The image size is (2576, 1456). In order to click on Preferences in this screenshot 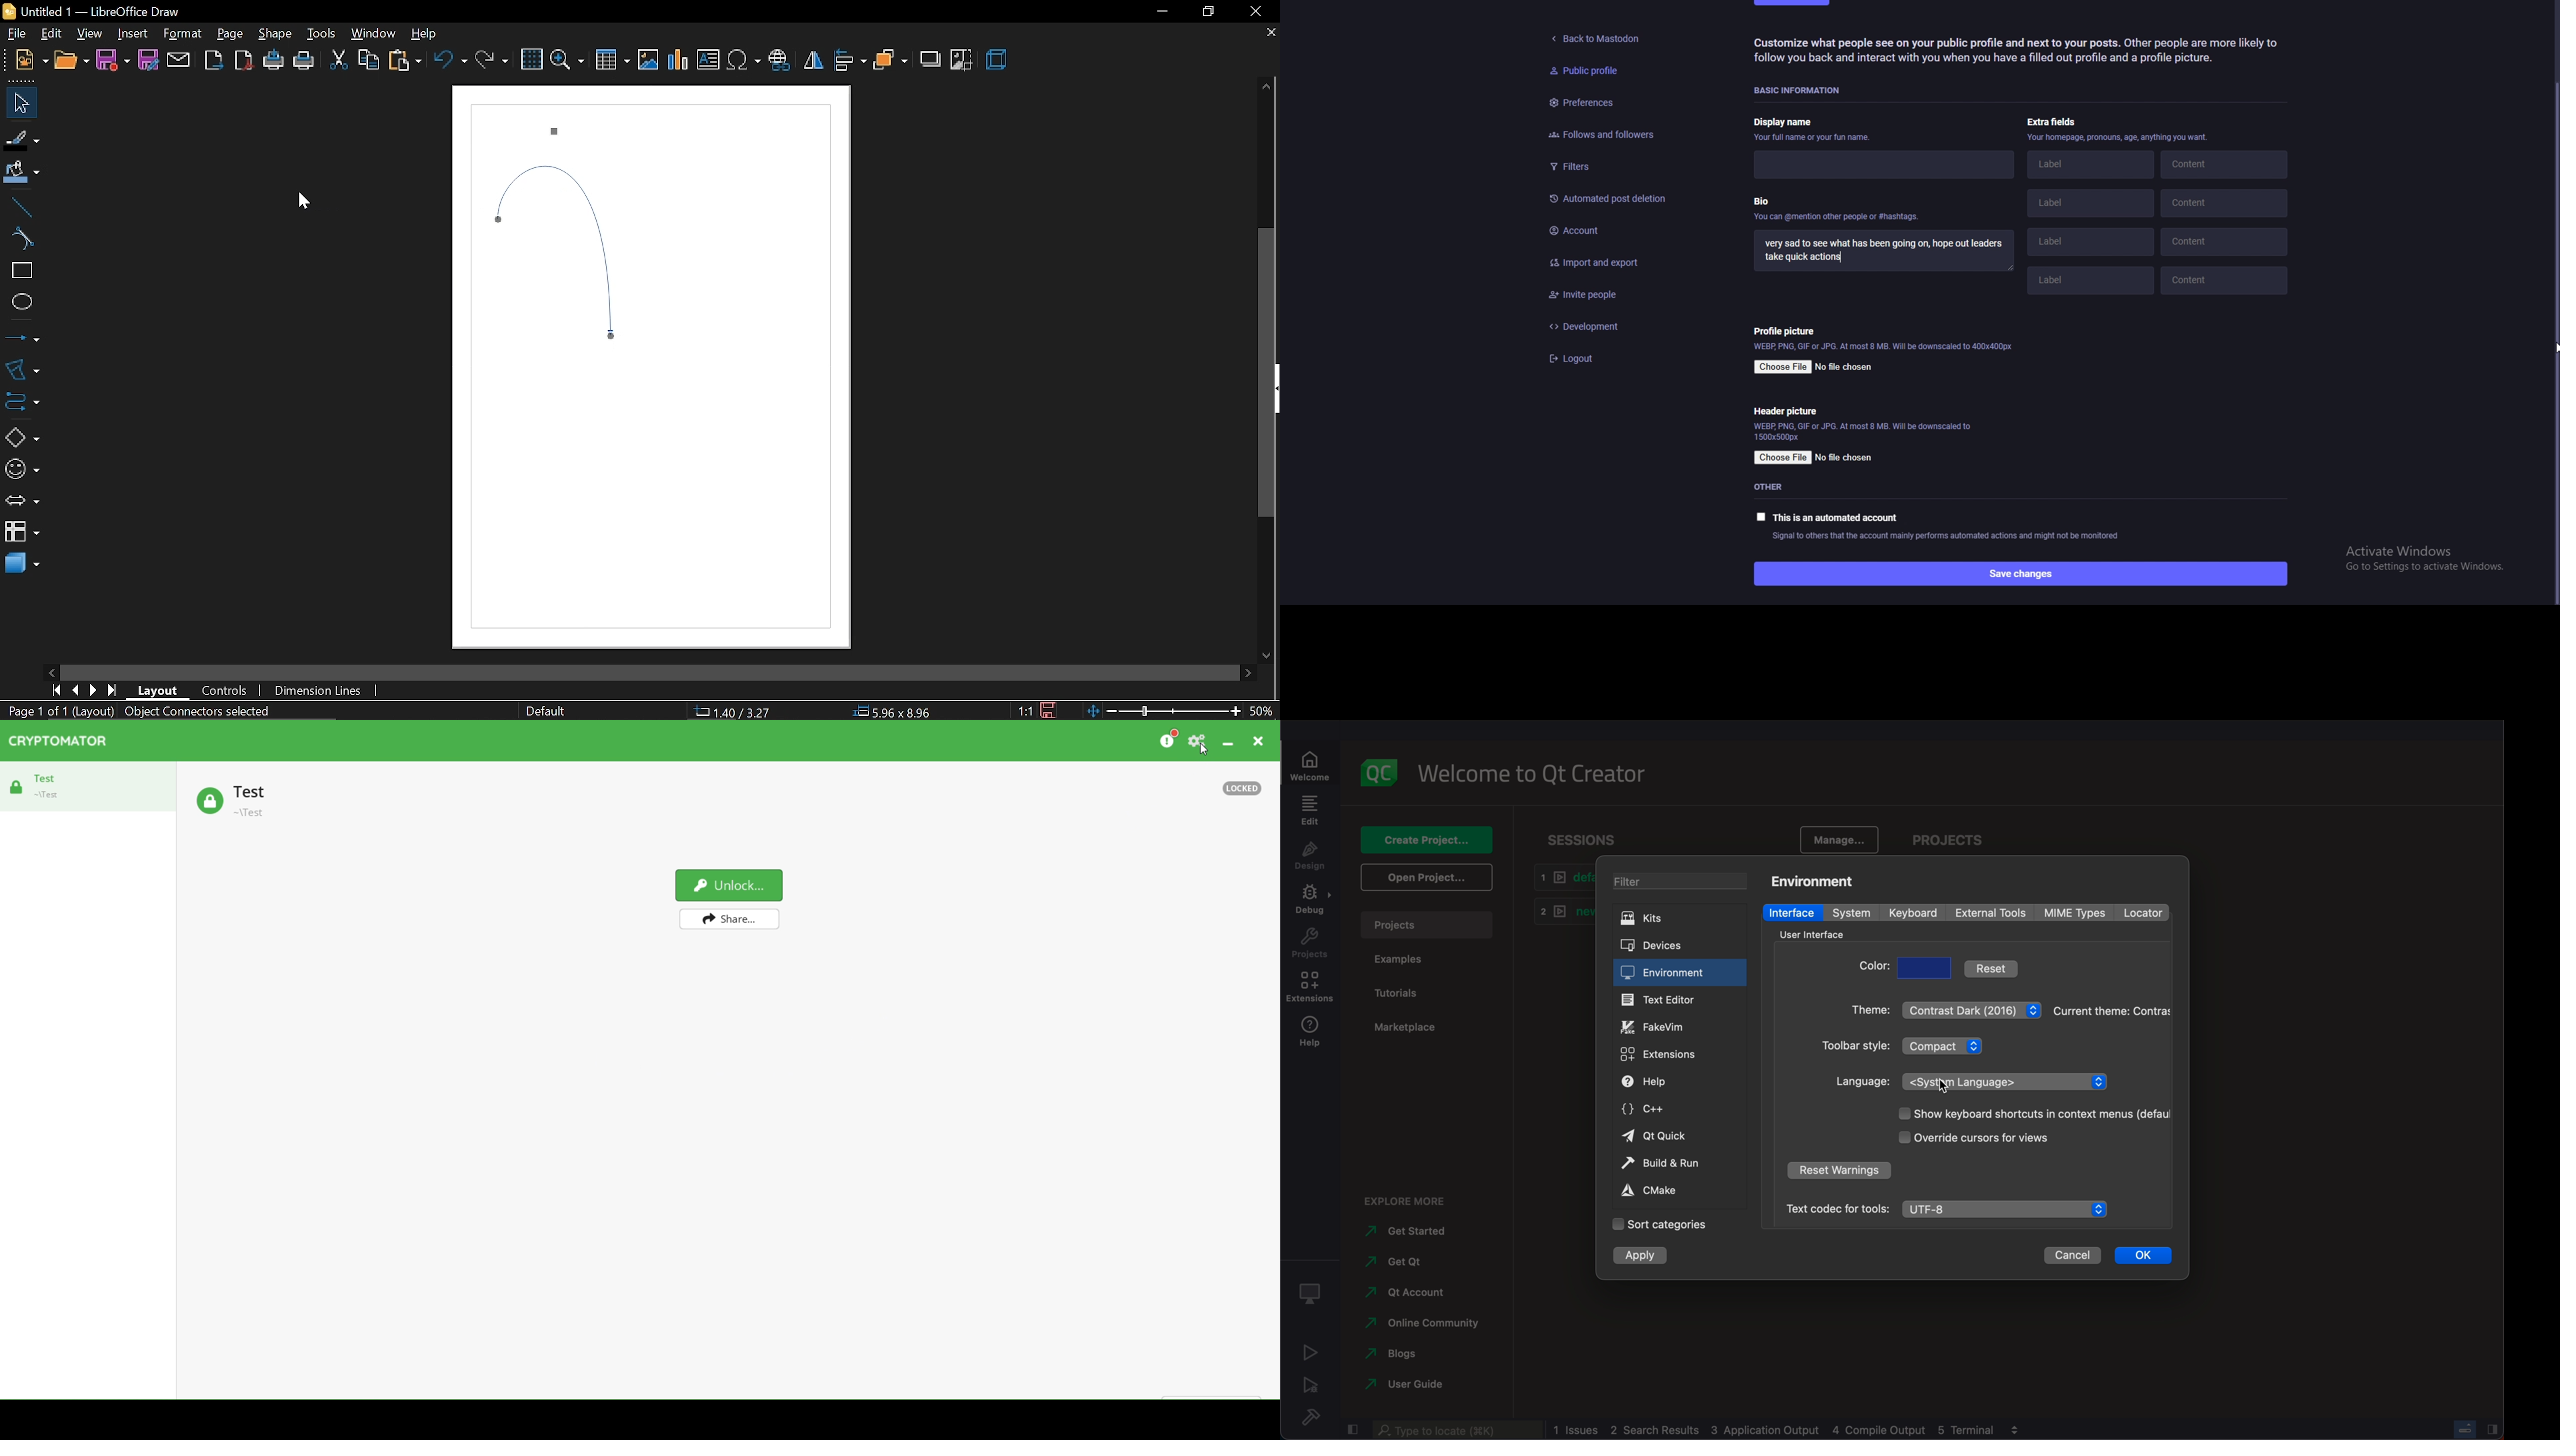, I will do `click(1582, 105)`.